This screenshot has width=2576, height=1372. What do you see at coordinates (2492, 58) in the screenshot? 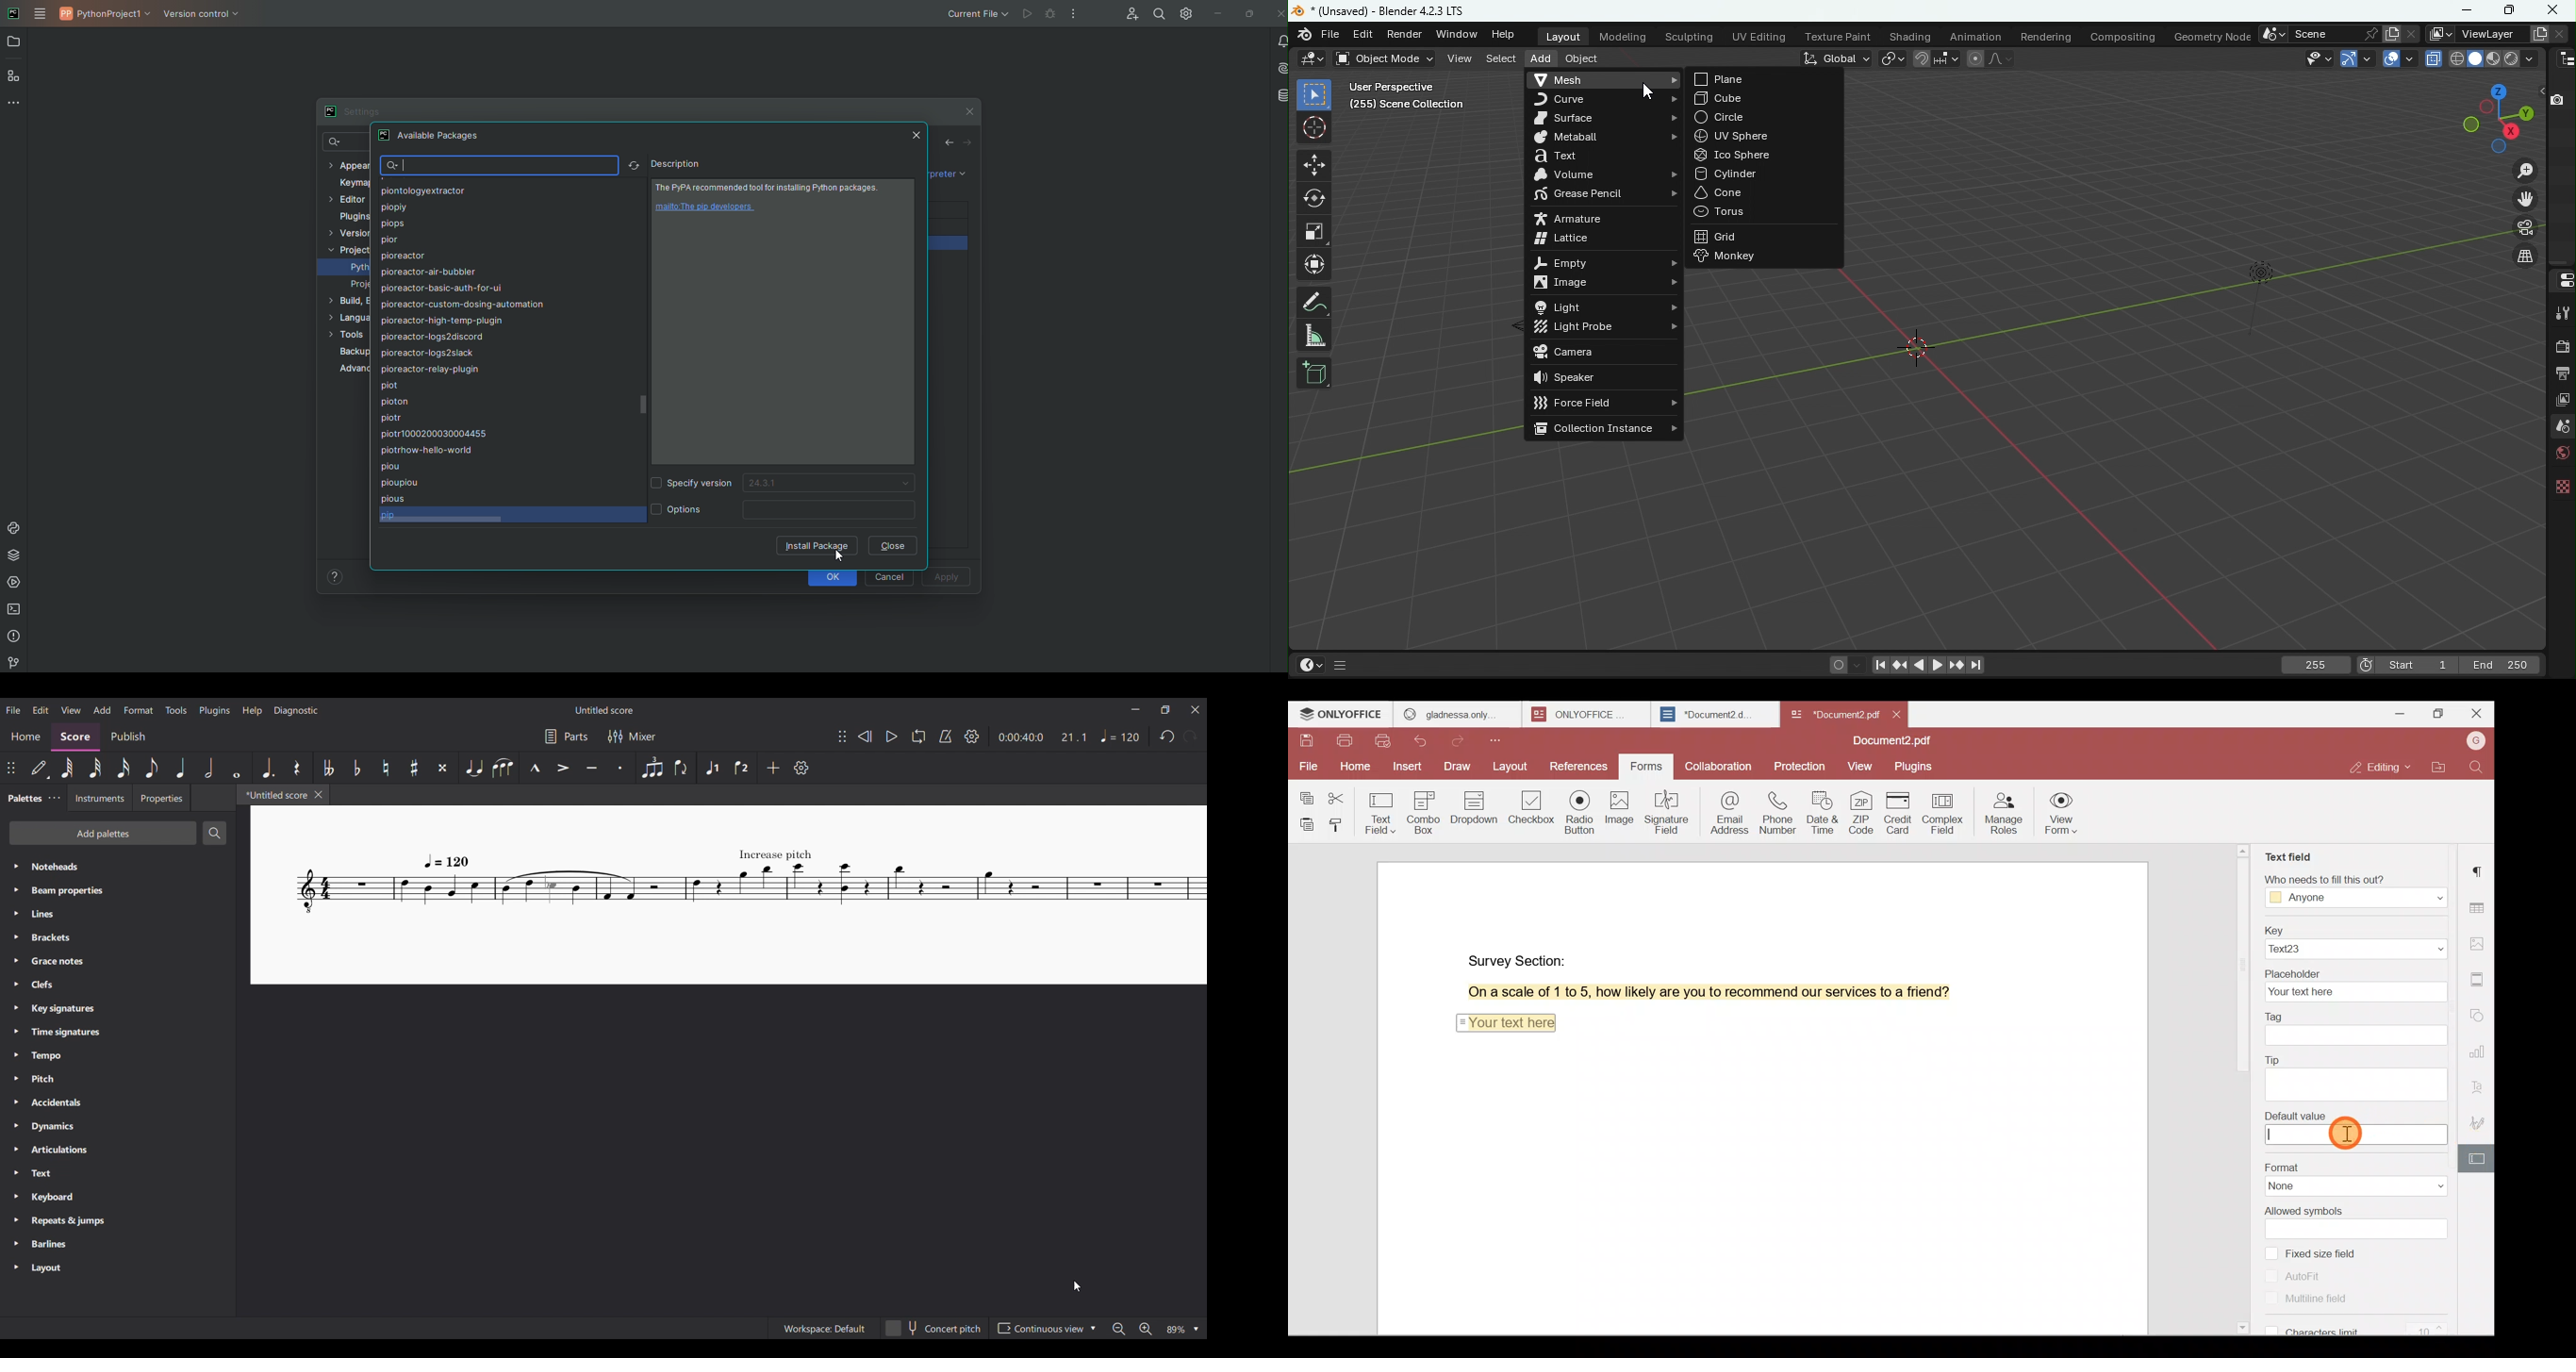
I see `Viewport shading: Material preview` at bounding box center [2492, 58].